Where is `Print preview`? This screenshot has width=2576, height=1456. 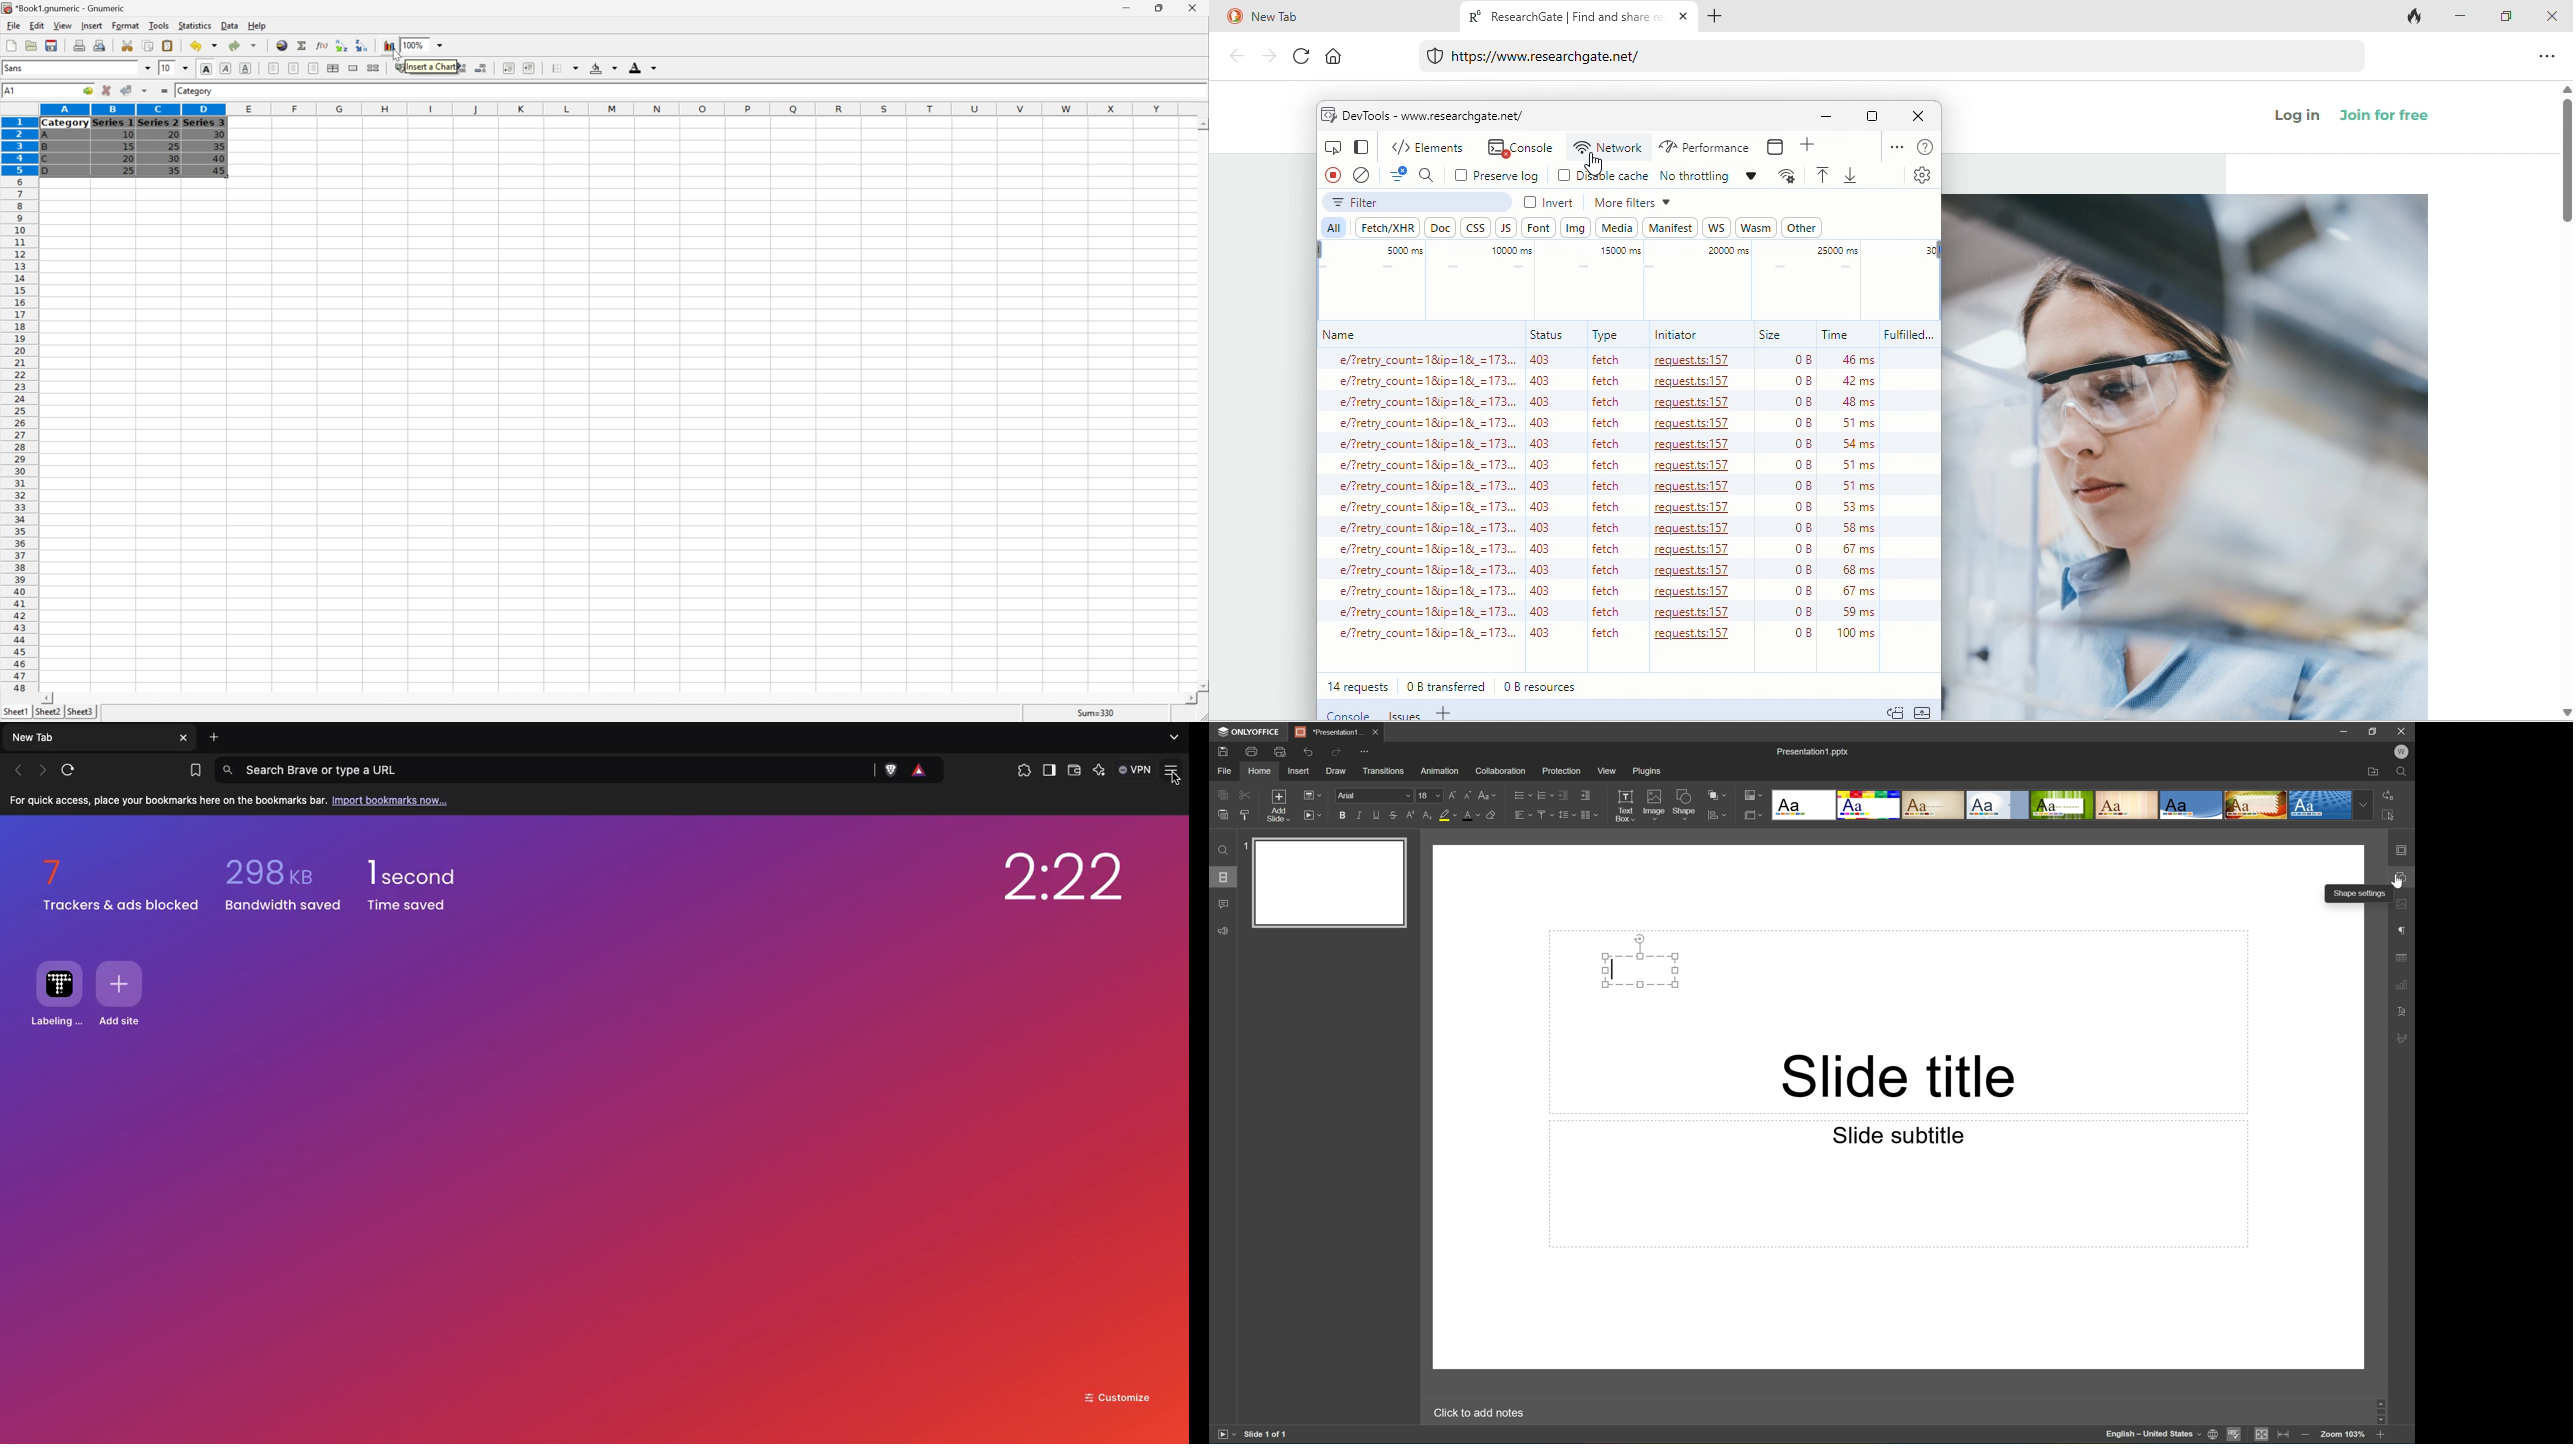 Print preview is located at coordinates (1280, 752).